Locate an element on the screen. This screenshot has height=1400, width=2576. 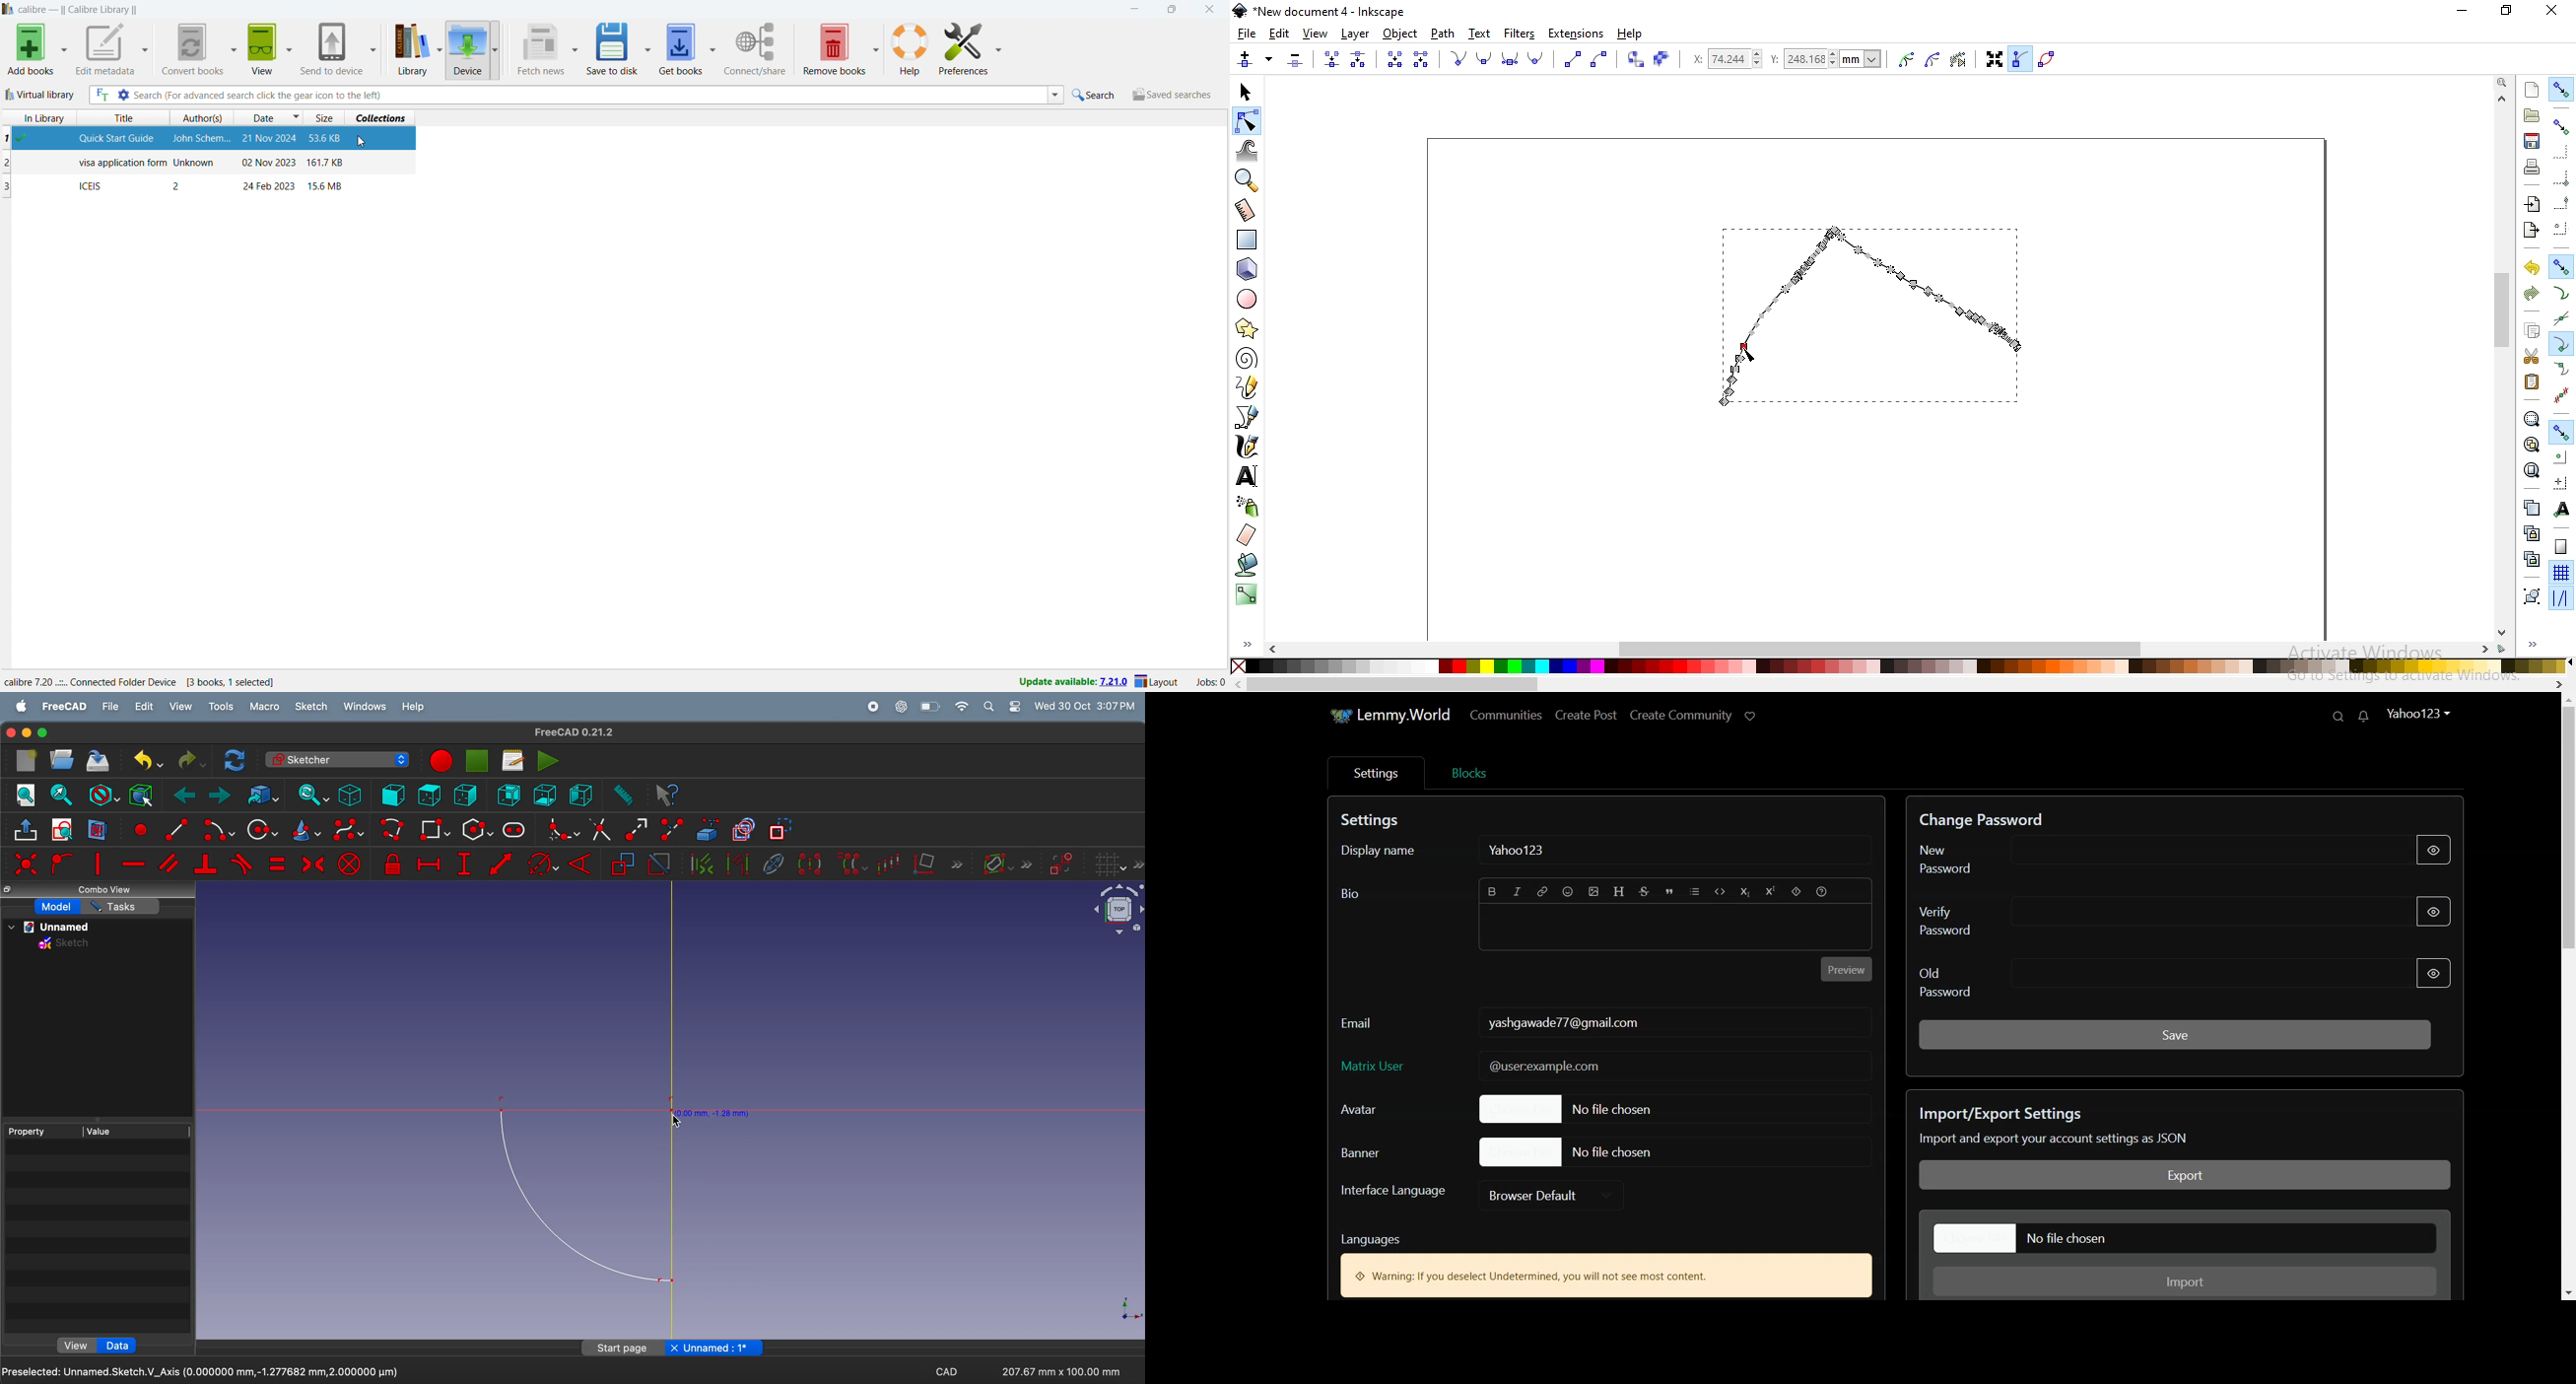
snap to edges of bounding boxes is located at coordinates (2559, 153).